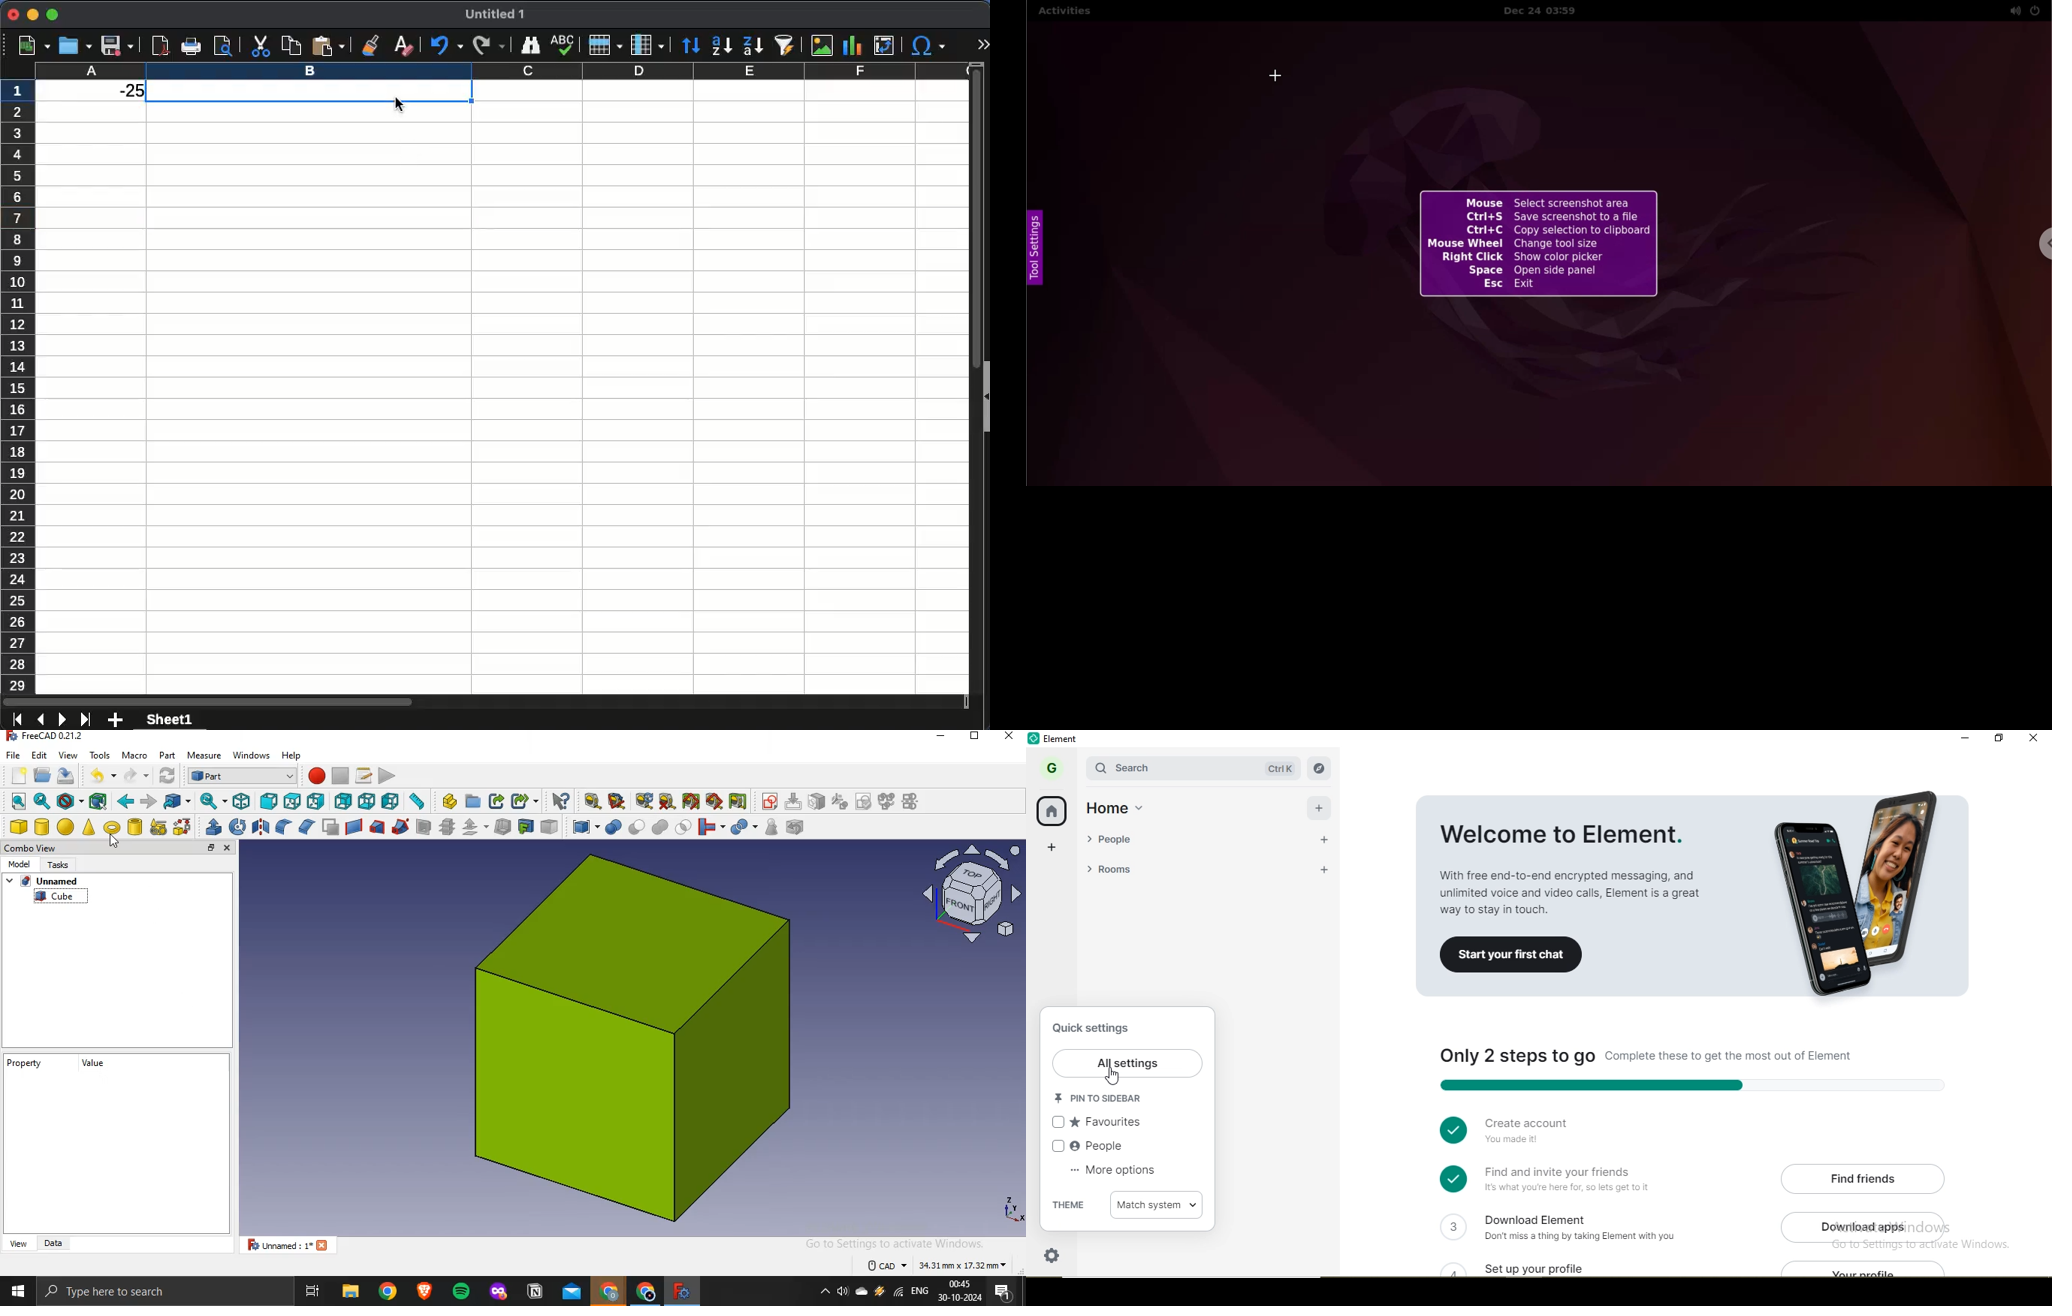 This screenshot has height=1316, width=2072. What do you see at coordinates (1866, 1178) in the screenshot?
I see `find friends` at bounding box center [1866, 1178].